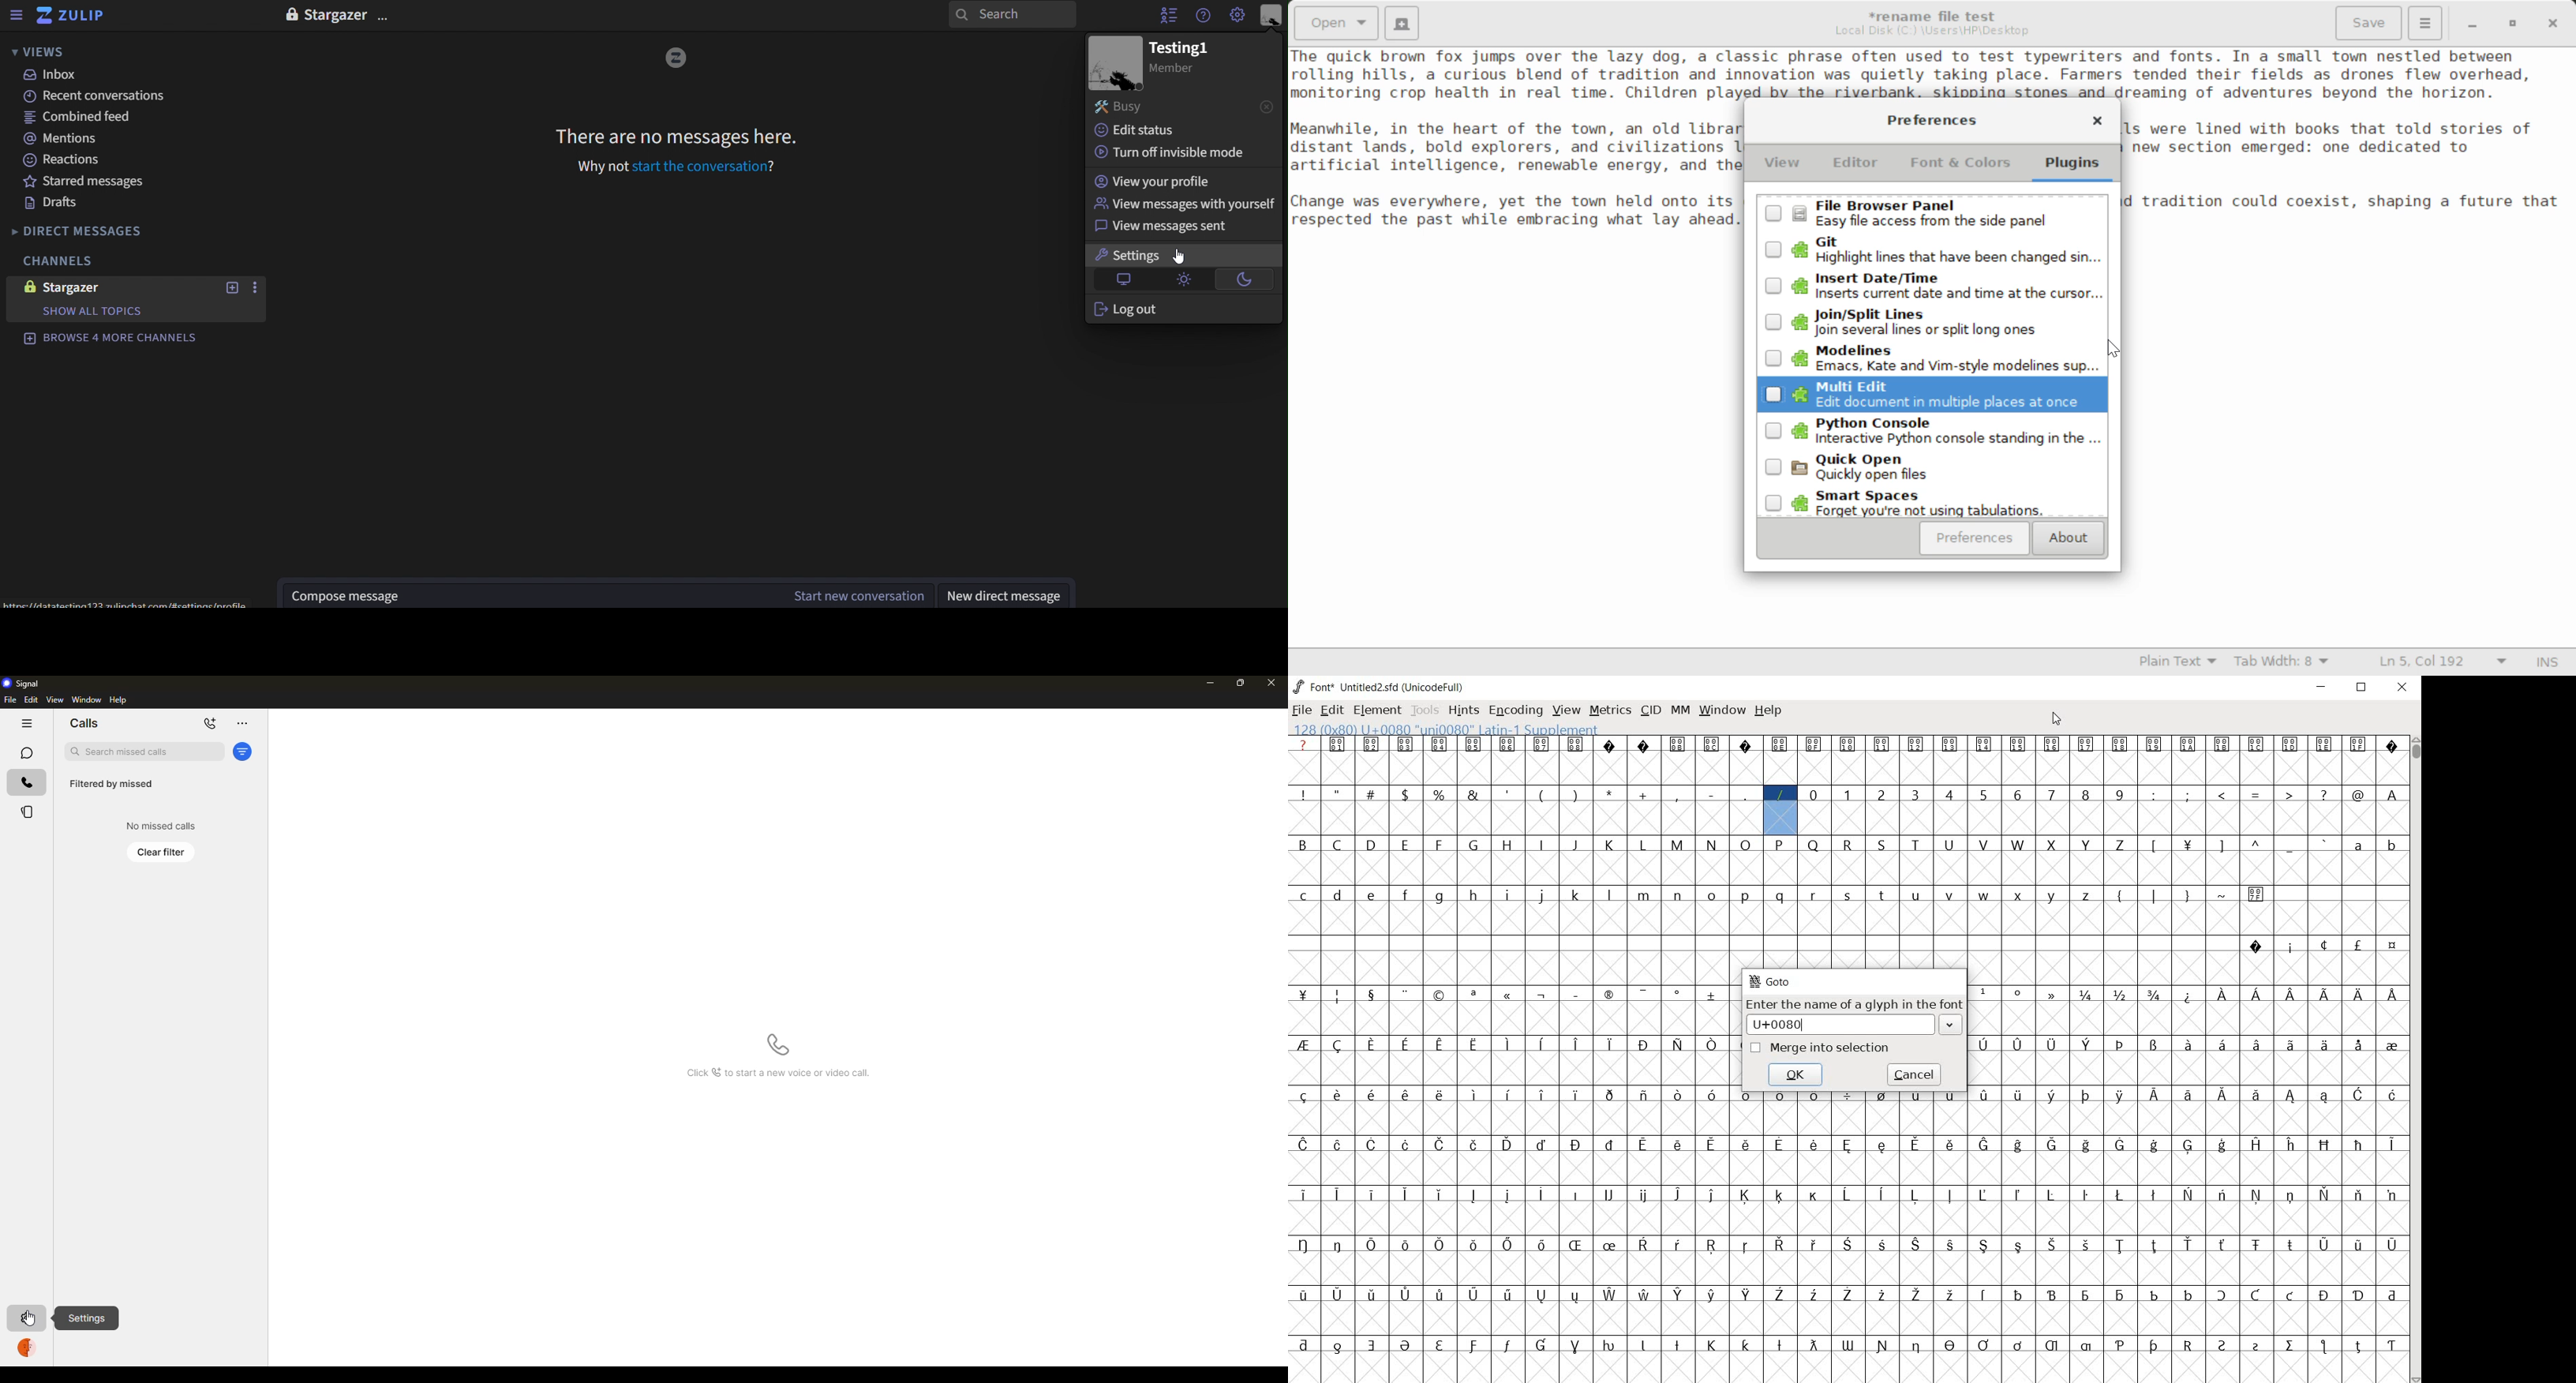  What do you see at coordinates (1642, 1345) in the screenshot?
I see `glyph` at bounding box center [1642, 1345].